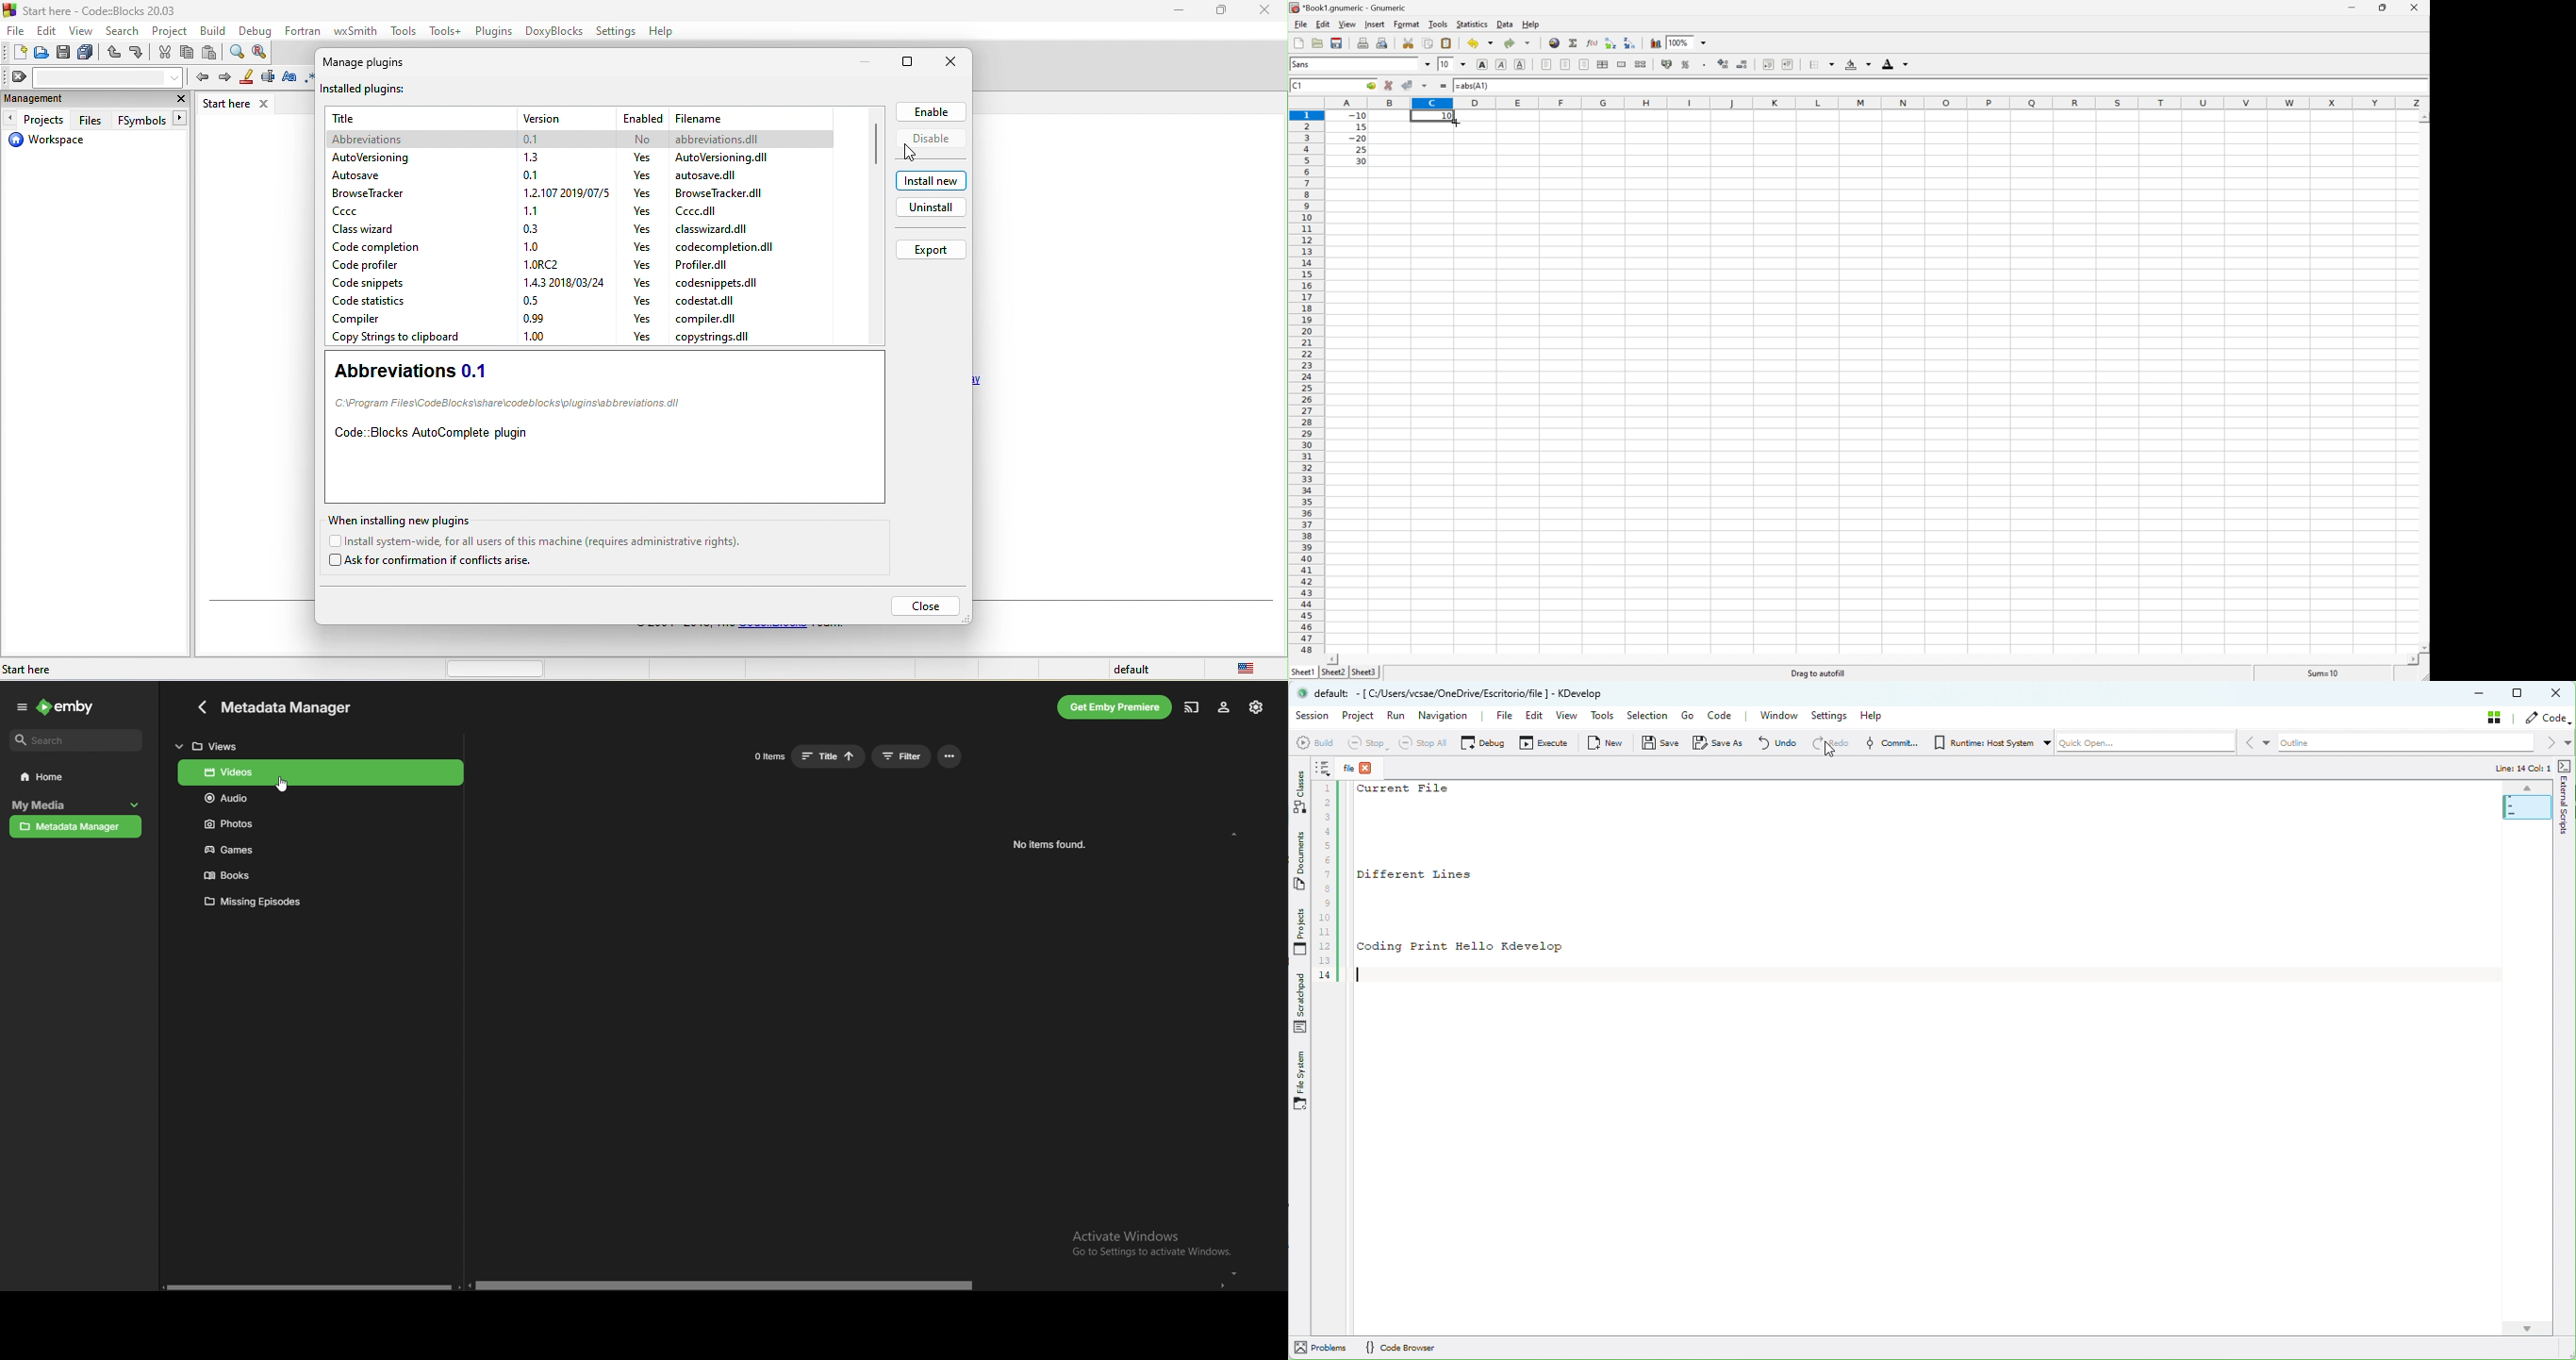  Describe the element at coordinates (641, 247) in the screenshot. I see `yes` at that location.